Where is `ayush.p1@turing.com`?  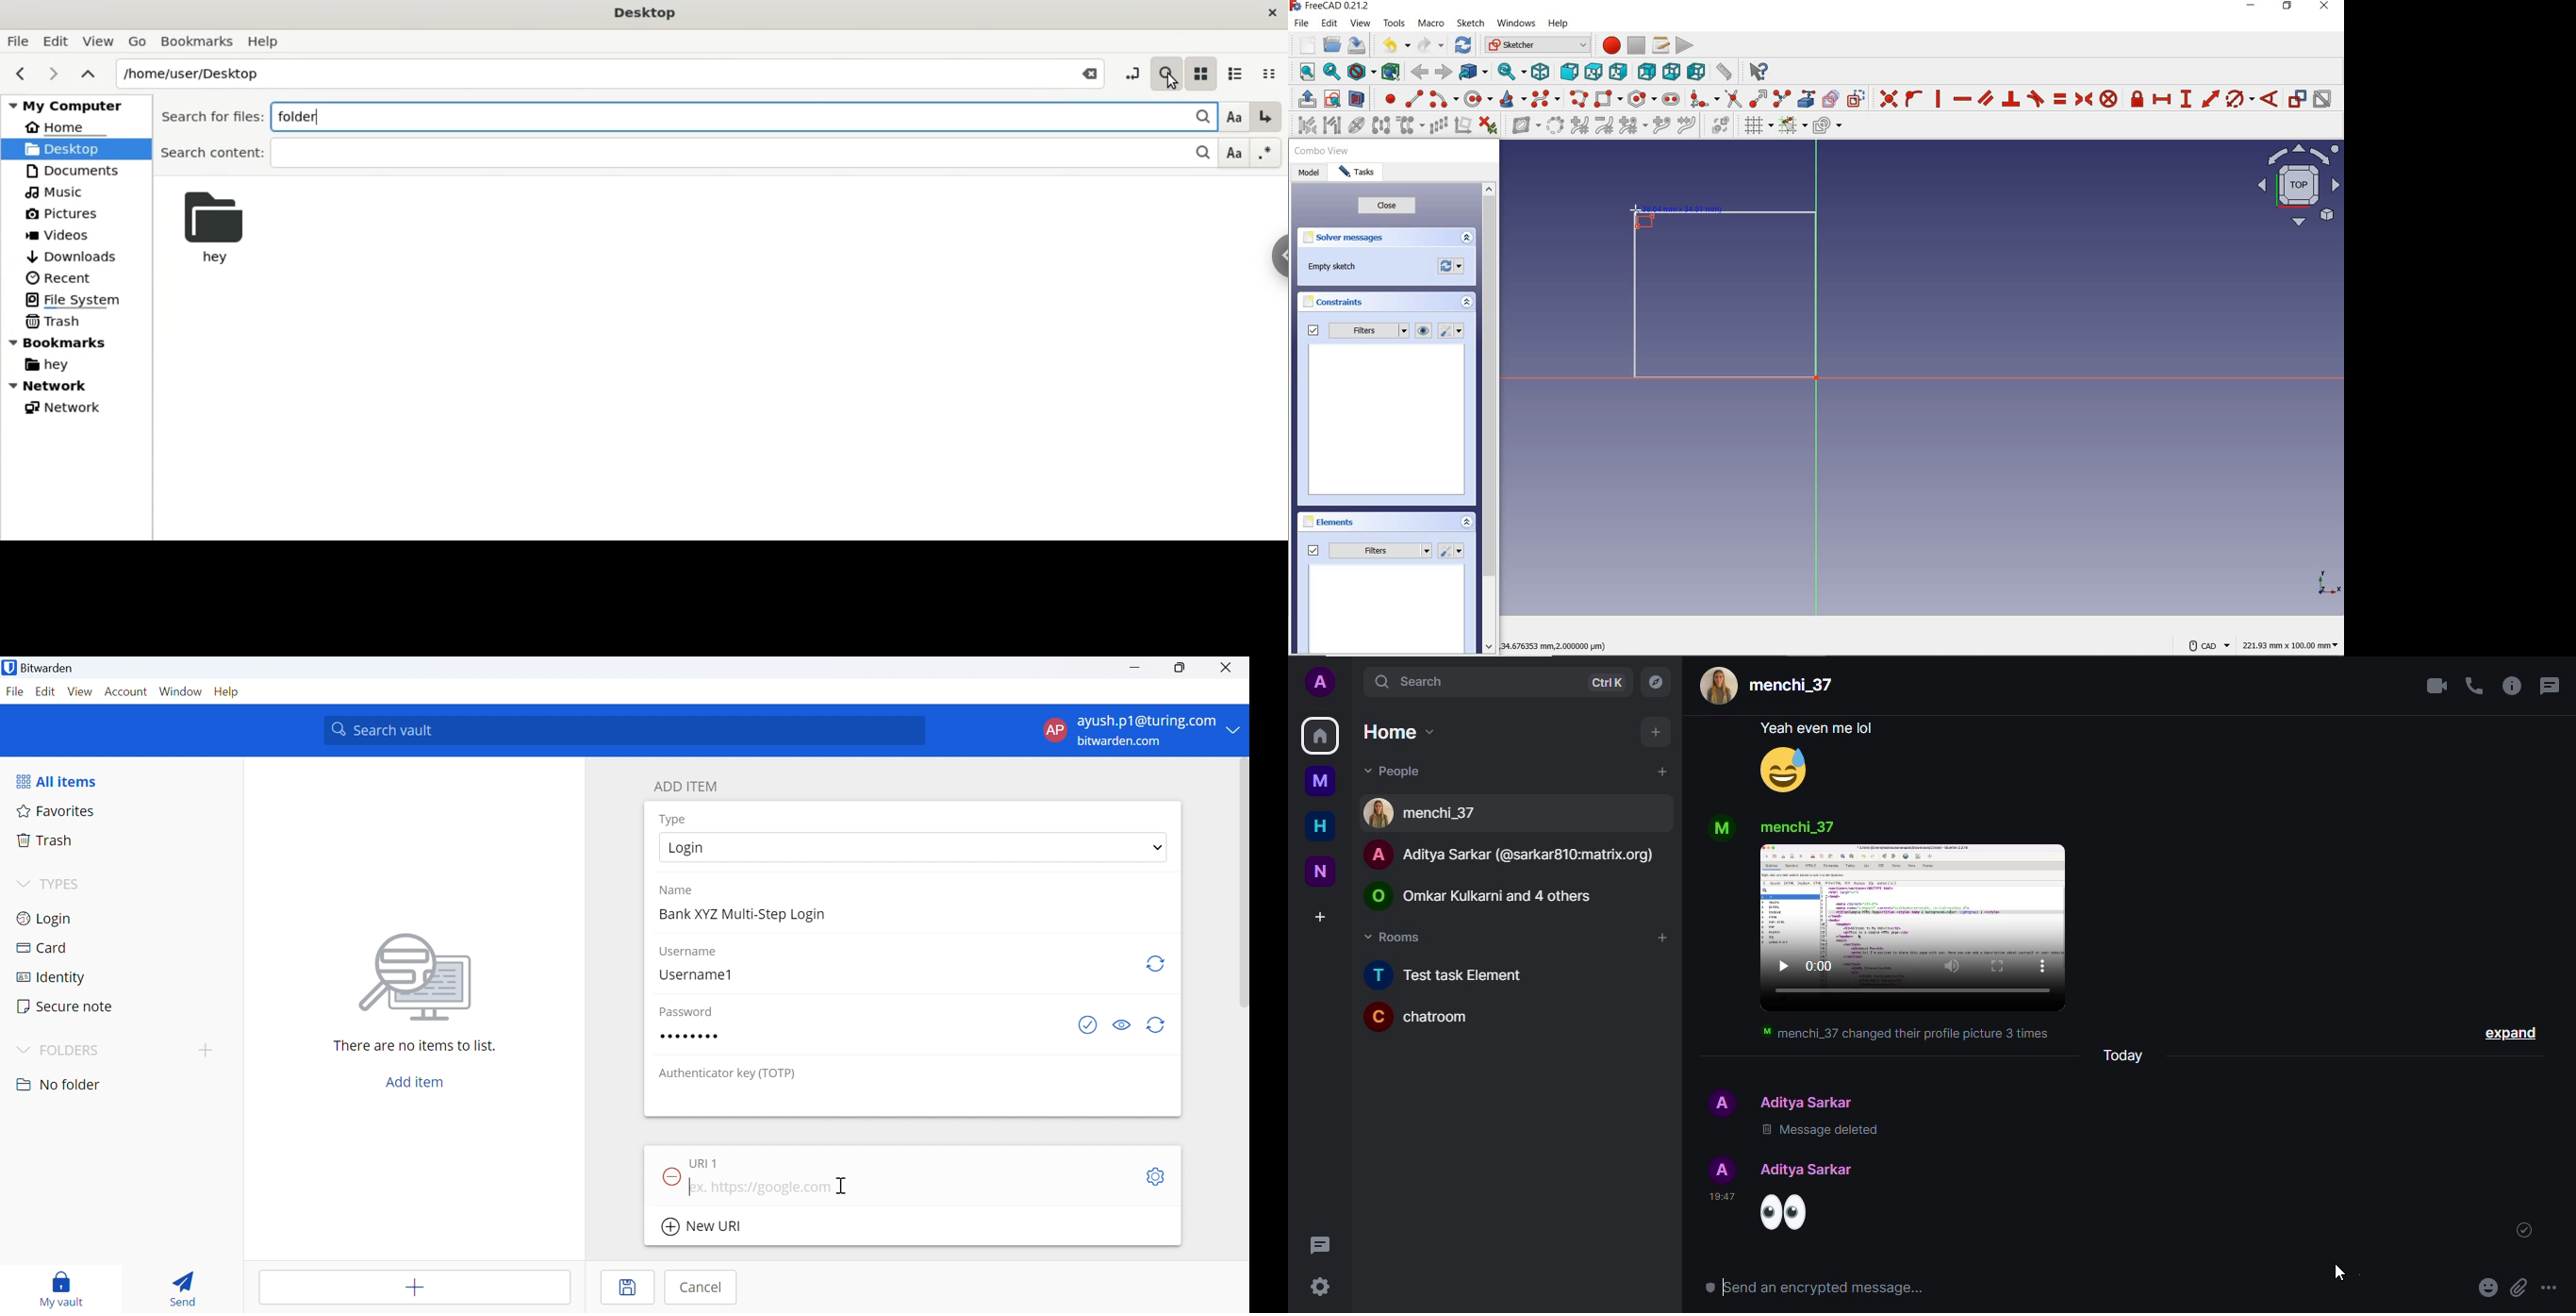 ayush.p1@turing.com is located at coordinates (1148, 721).